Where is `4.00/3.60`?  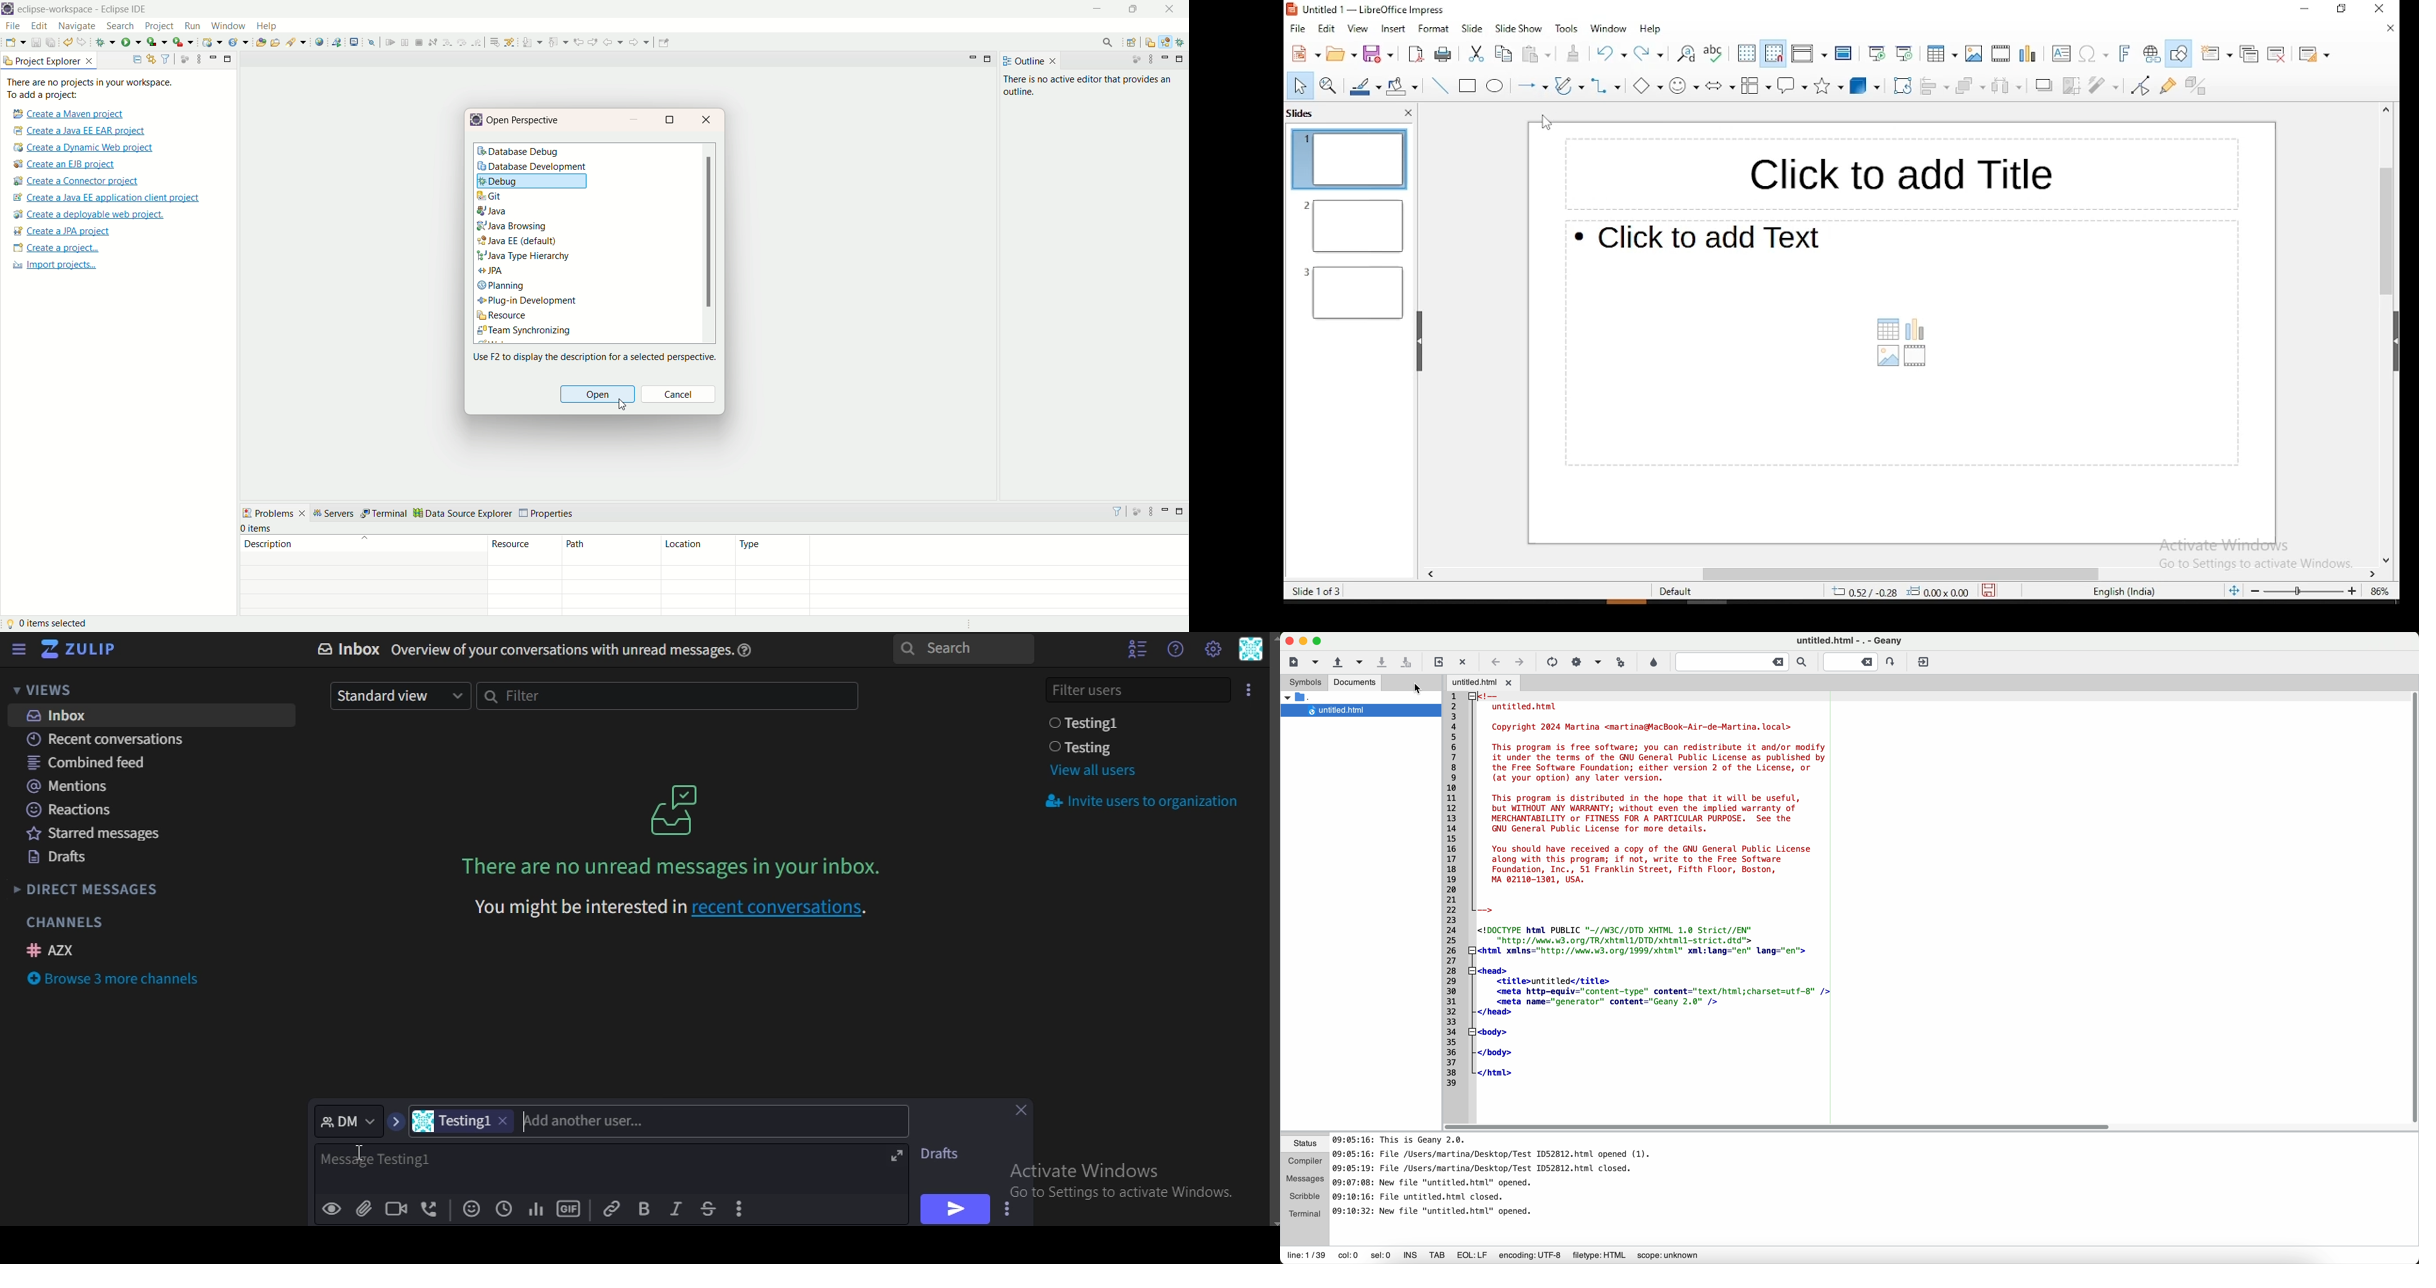
4.00/3.60 is located at coordinates (1866, 592).